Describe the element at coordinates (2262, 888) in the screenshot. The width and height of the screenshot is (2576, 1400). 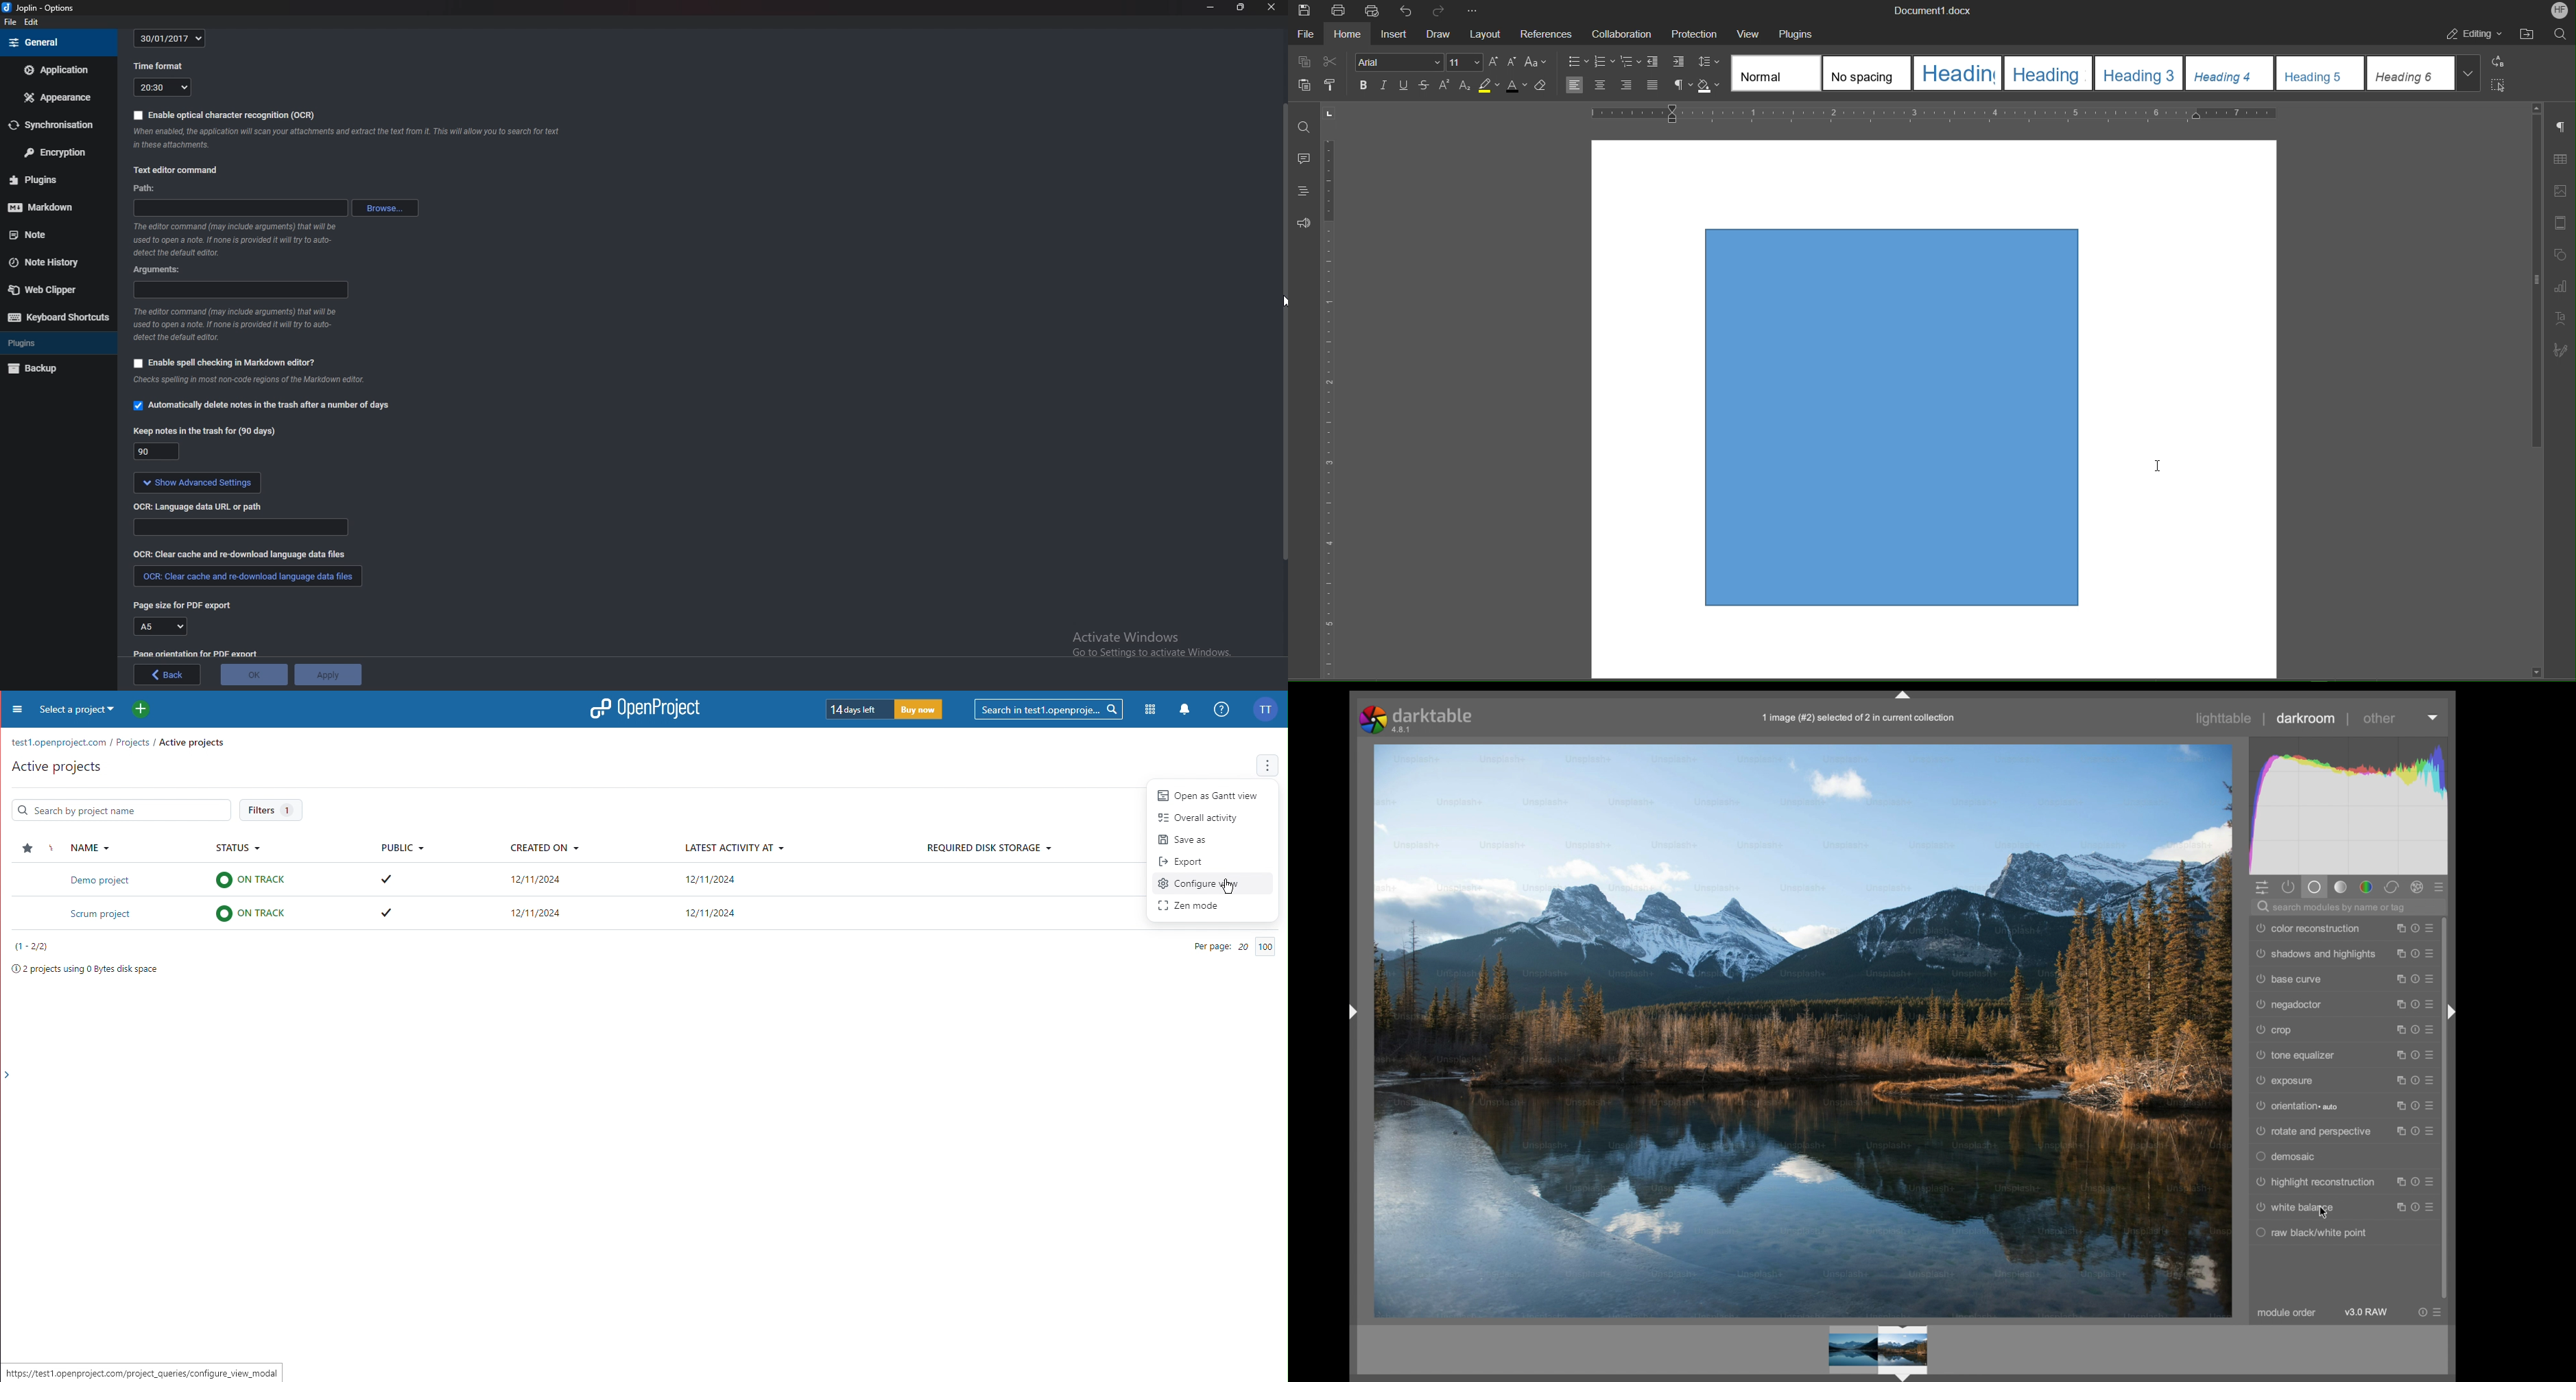
I see `quick access panel` at that location.